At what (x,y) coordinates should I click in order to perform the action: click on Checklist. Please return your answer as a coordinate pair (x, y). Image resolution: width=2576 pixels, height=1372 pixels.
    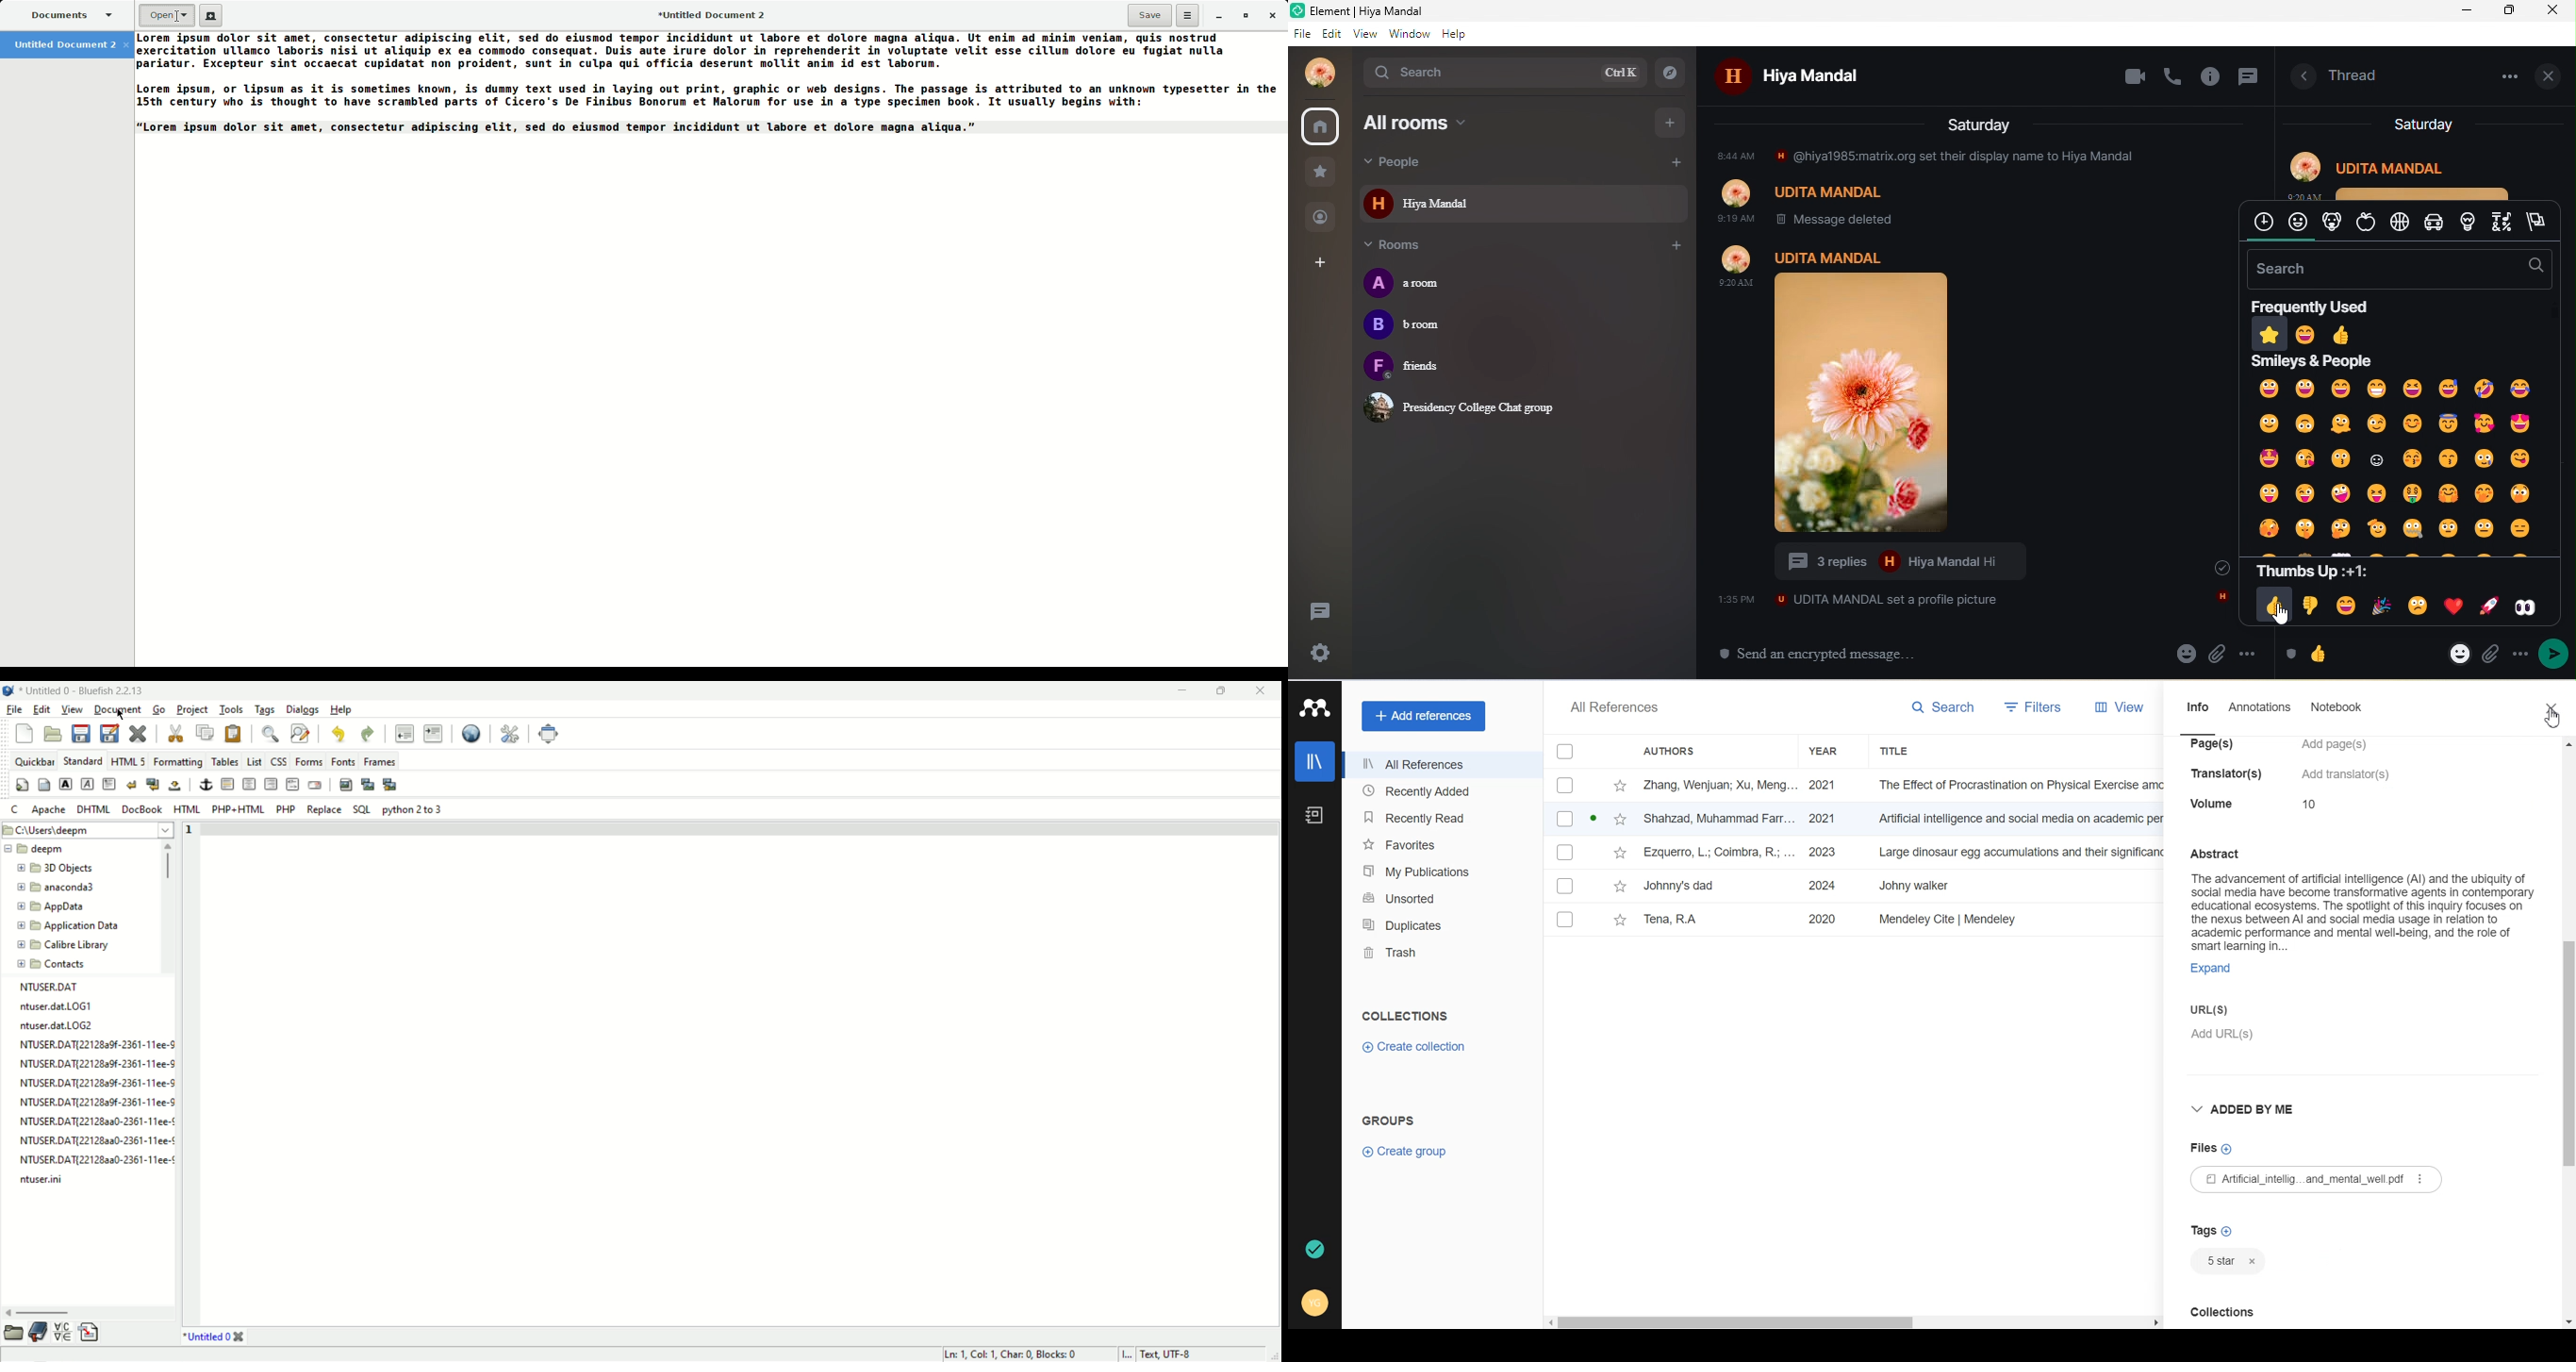
    Looking at the image, I should click on (1565, 751).